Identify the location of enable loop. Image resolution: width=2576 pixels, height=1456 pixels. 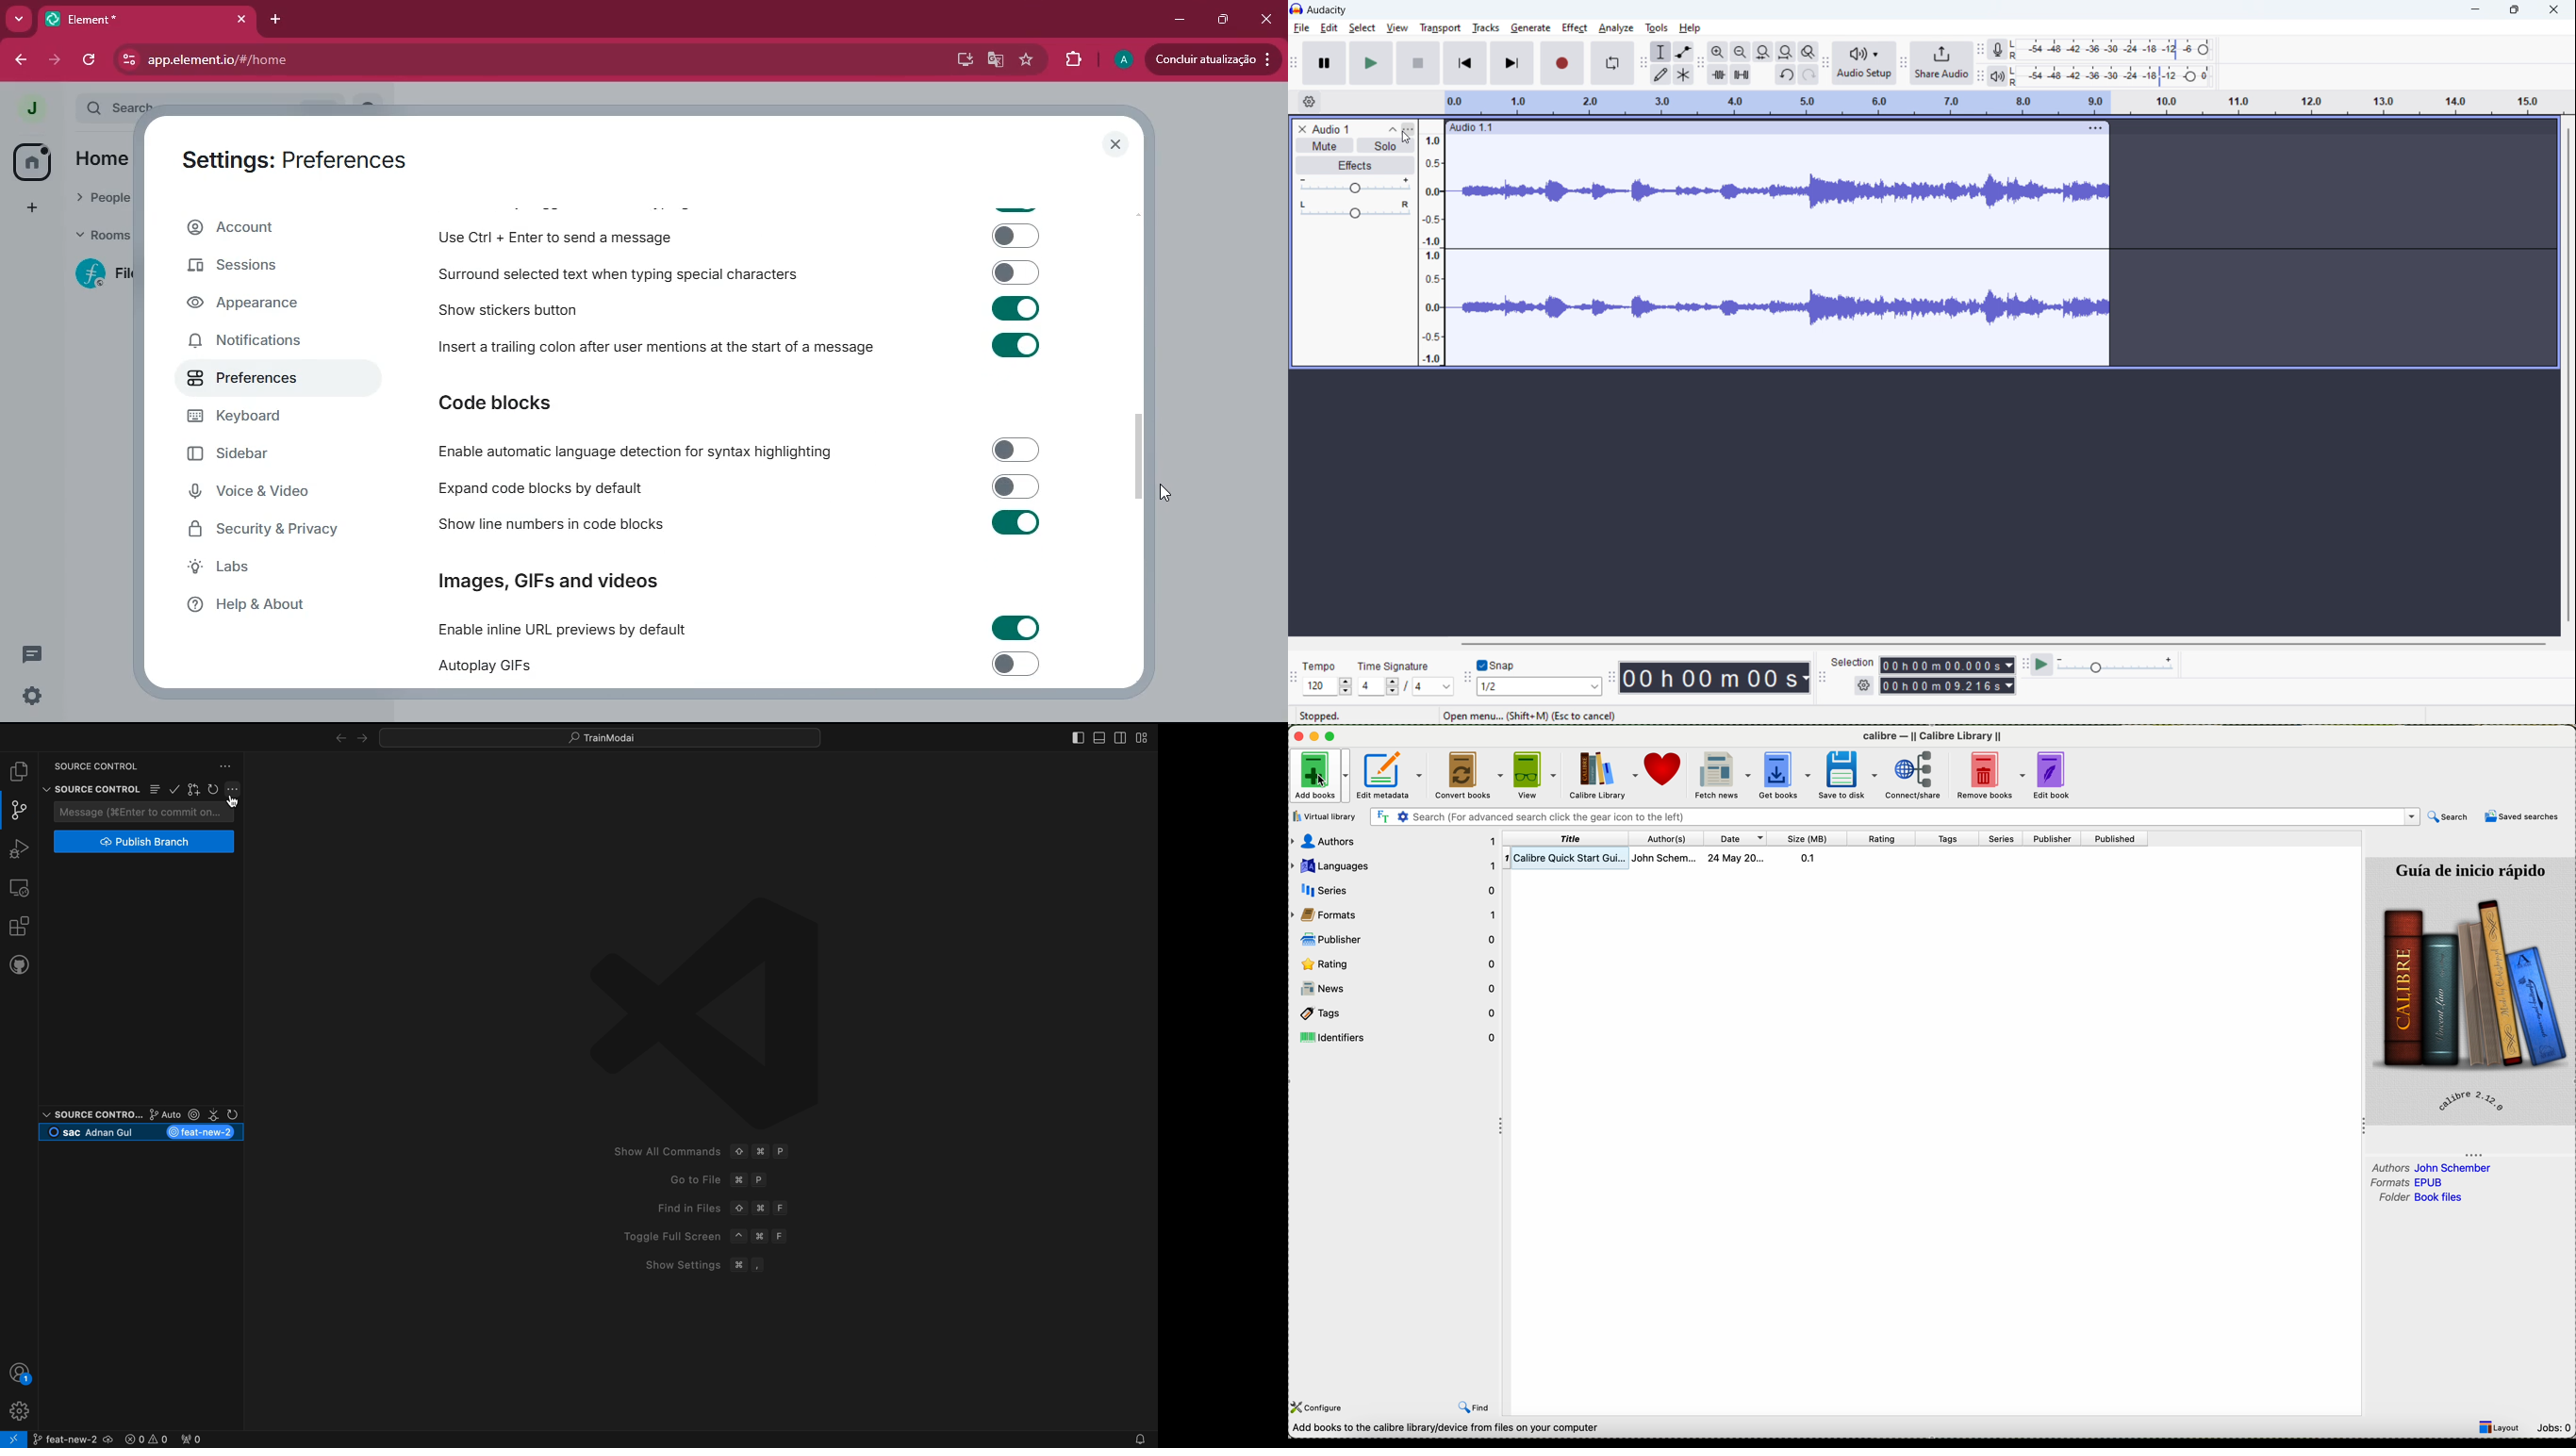
(1611, 63).